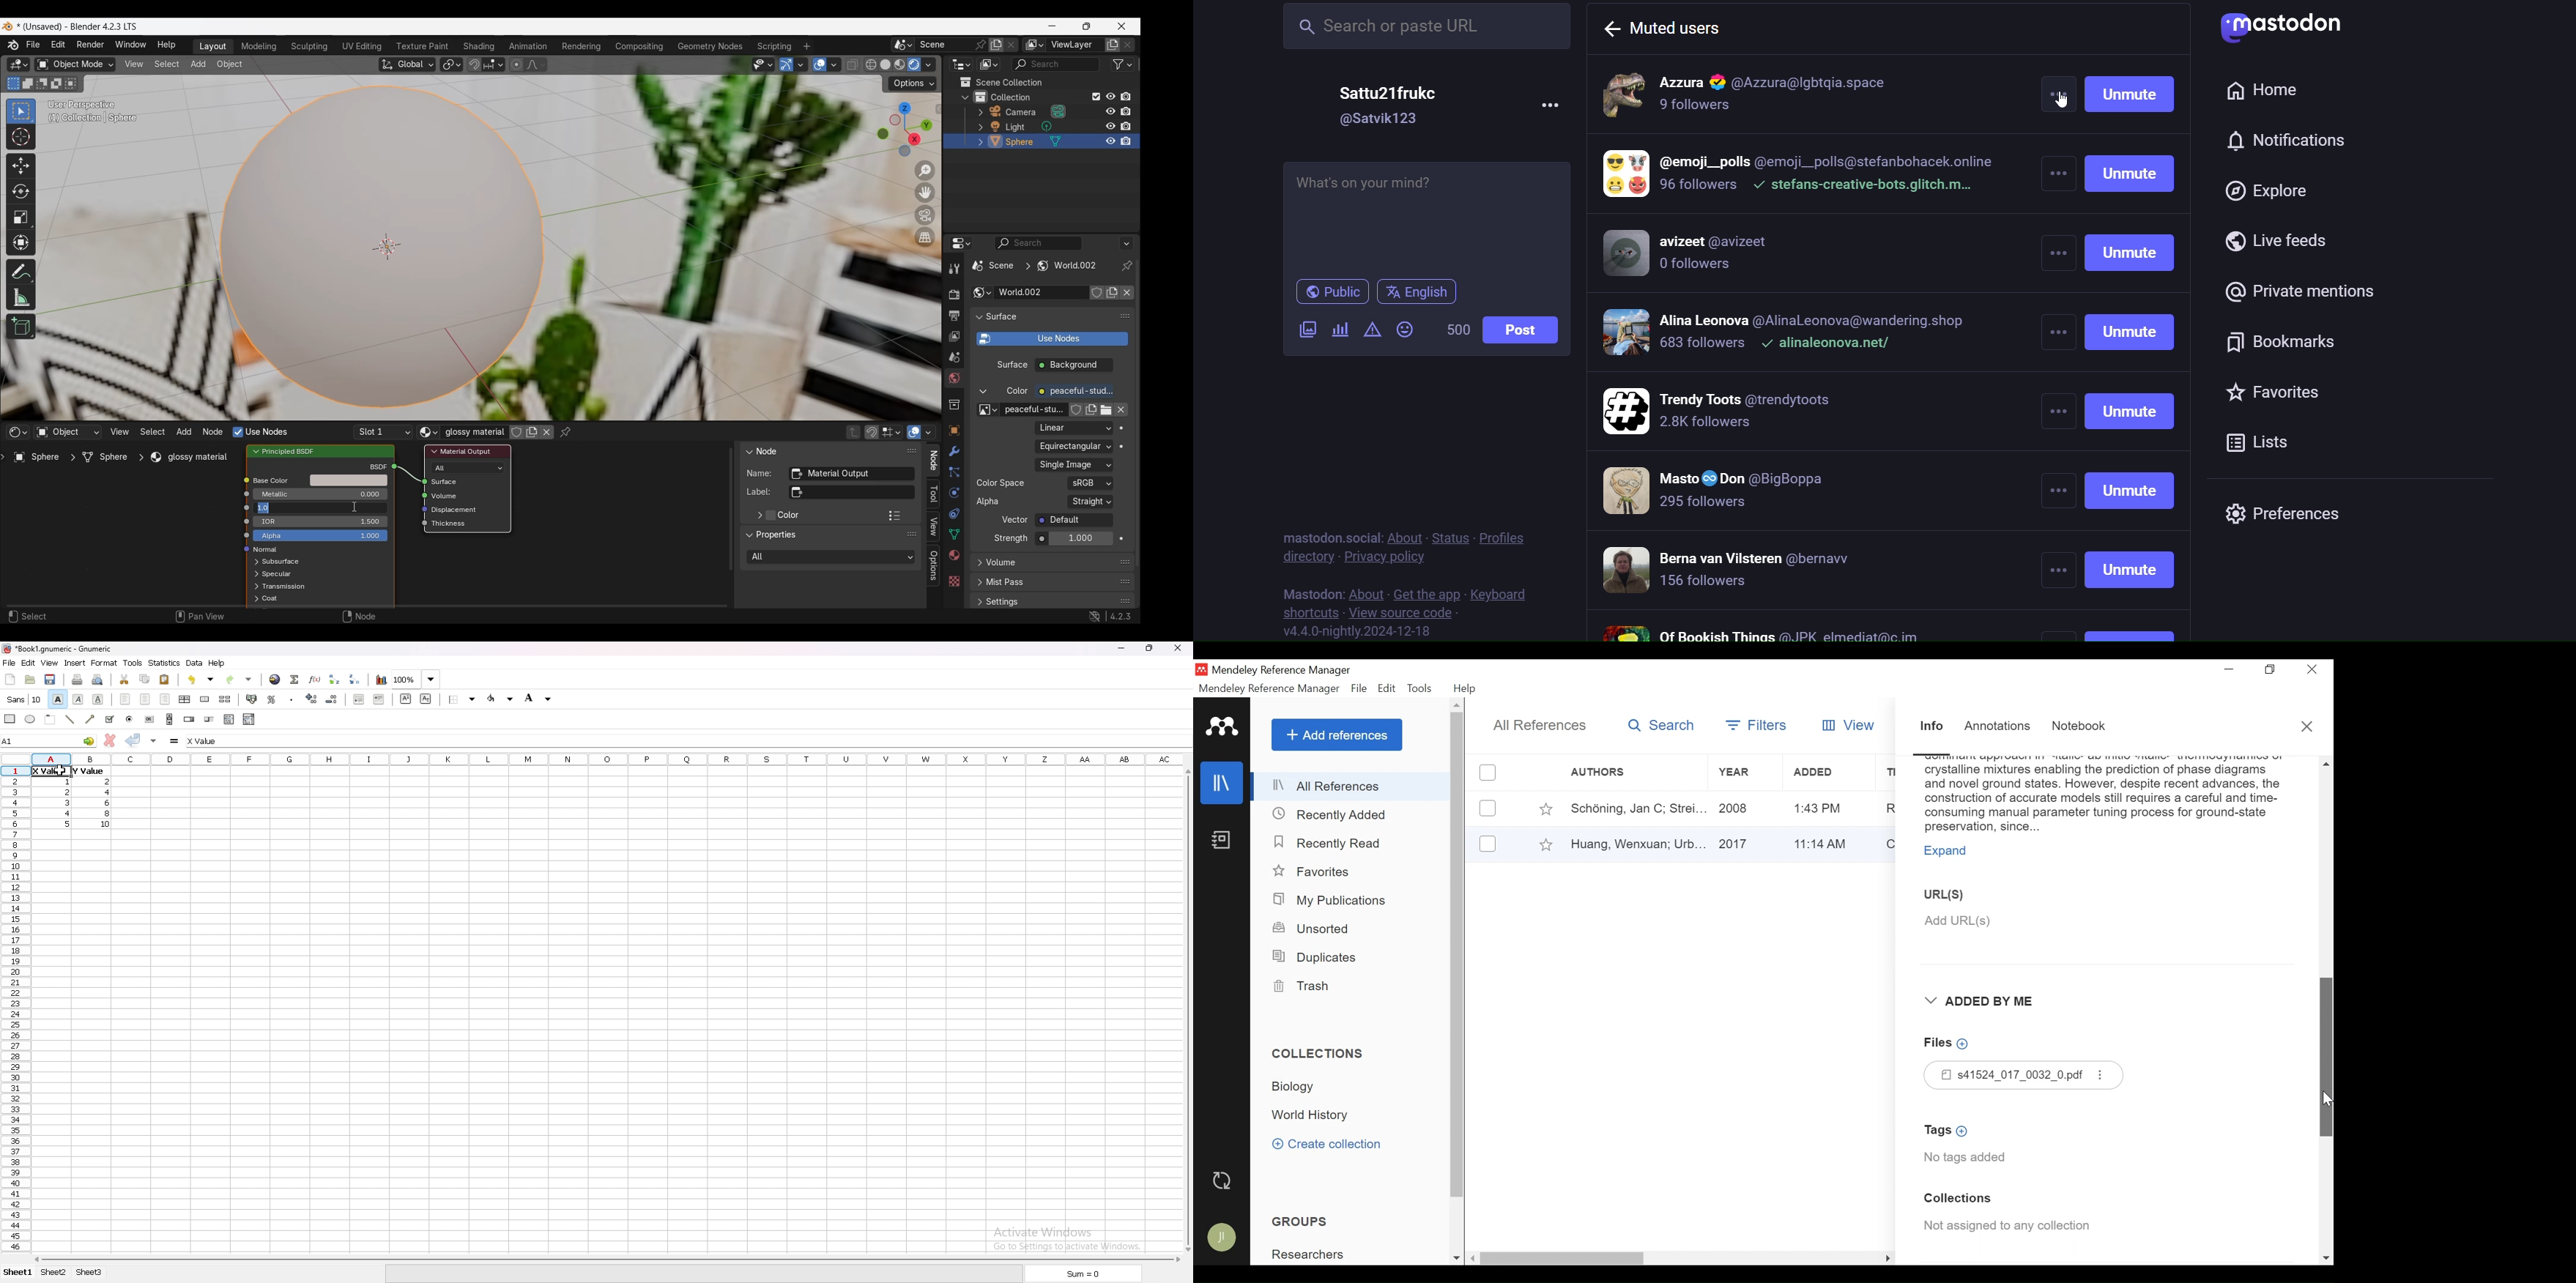  Describe the element at coordinates (2027, 921) in the screenshot. I see `Add URL(S)` at that location.